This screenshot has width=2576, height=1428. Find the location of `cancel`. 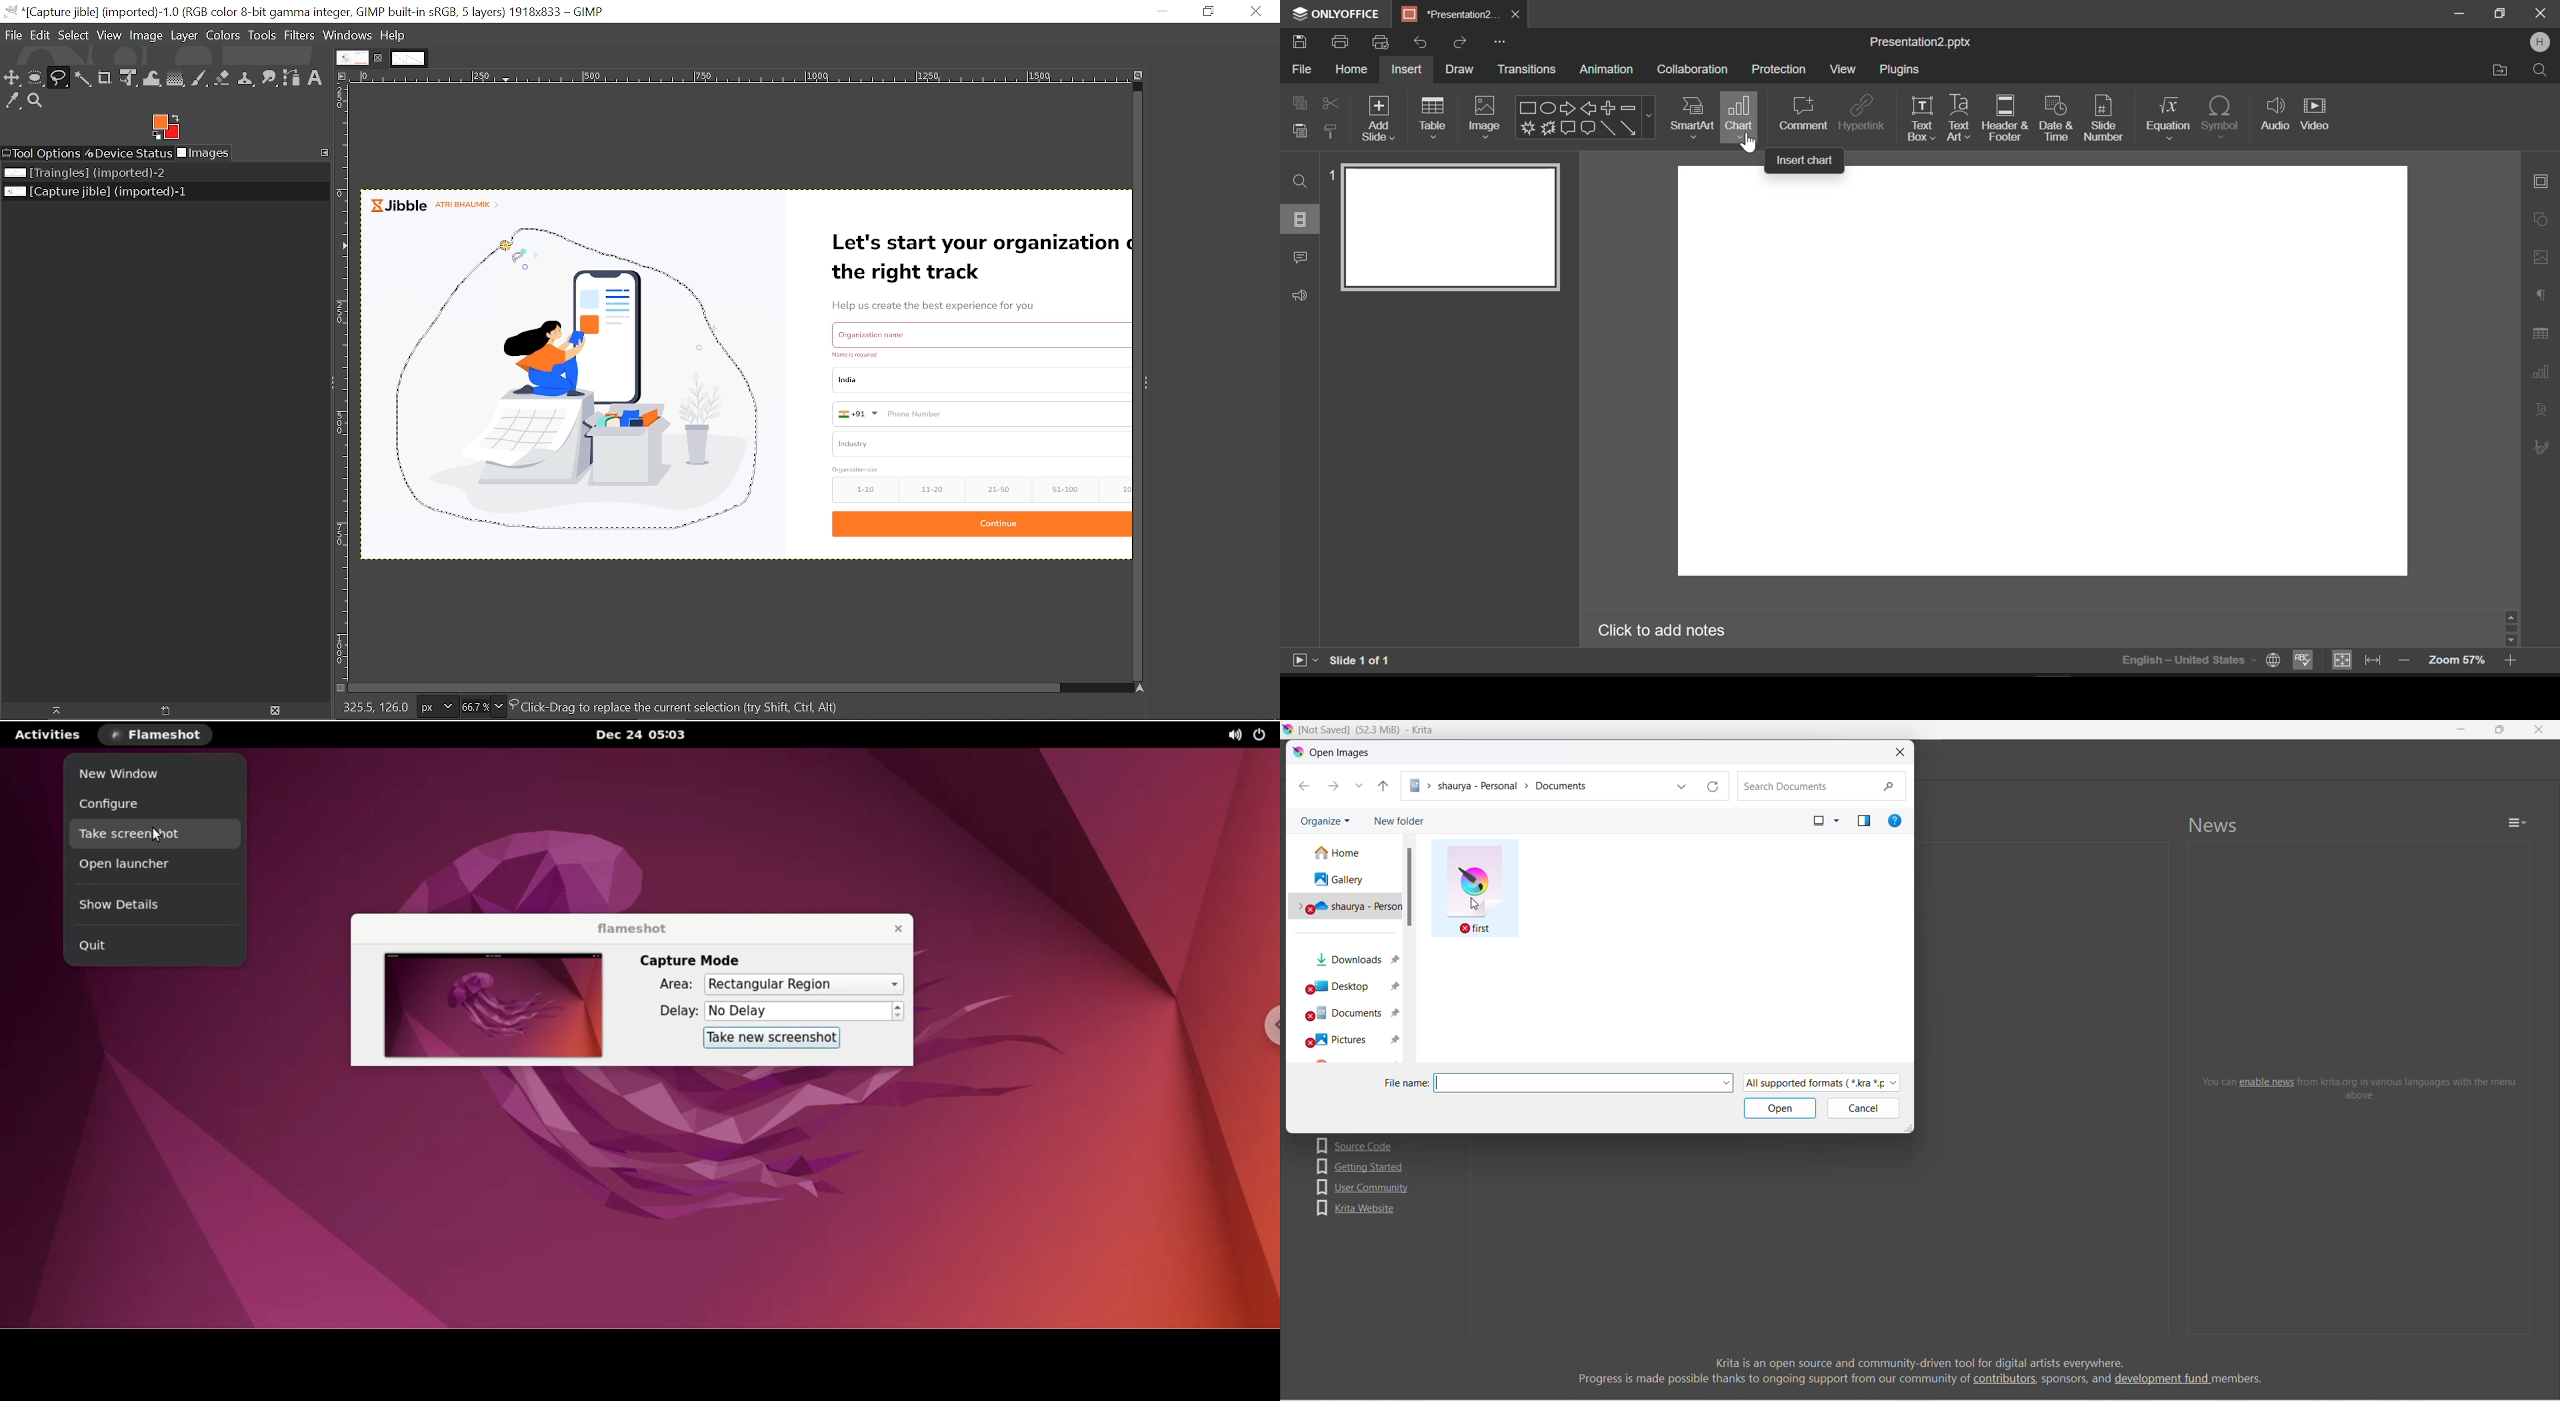

cancel is located at coordinates (1863, 1109).